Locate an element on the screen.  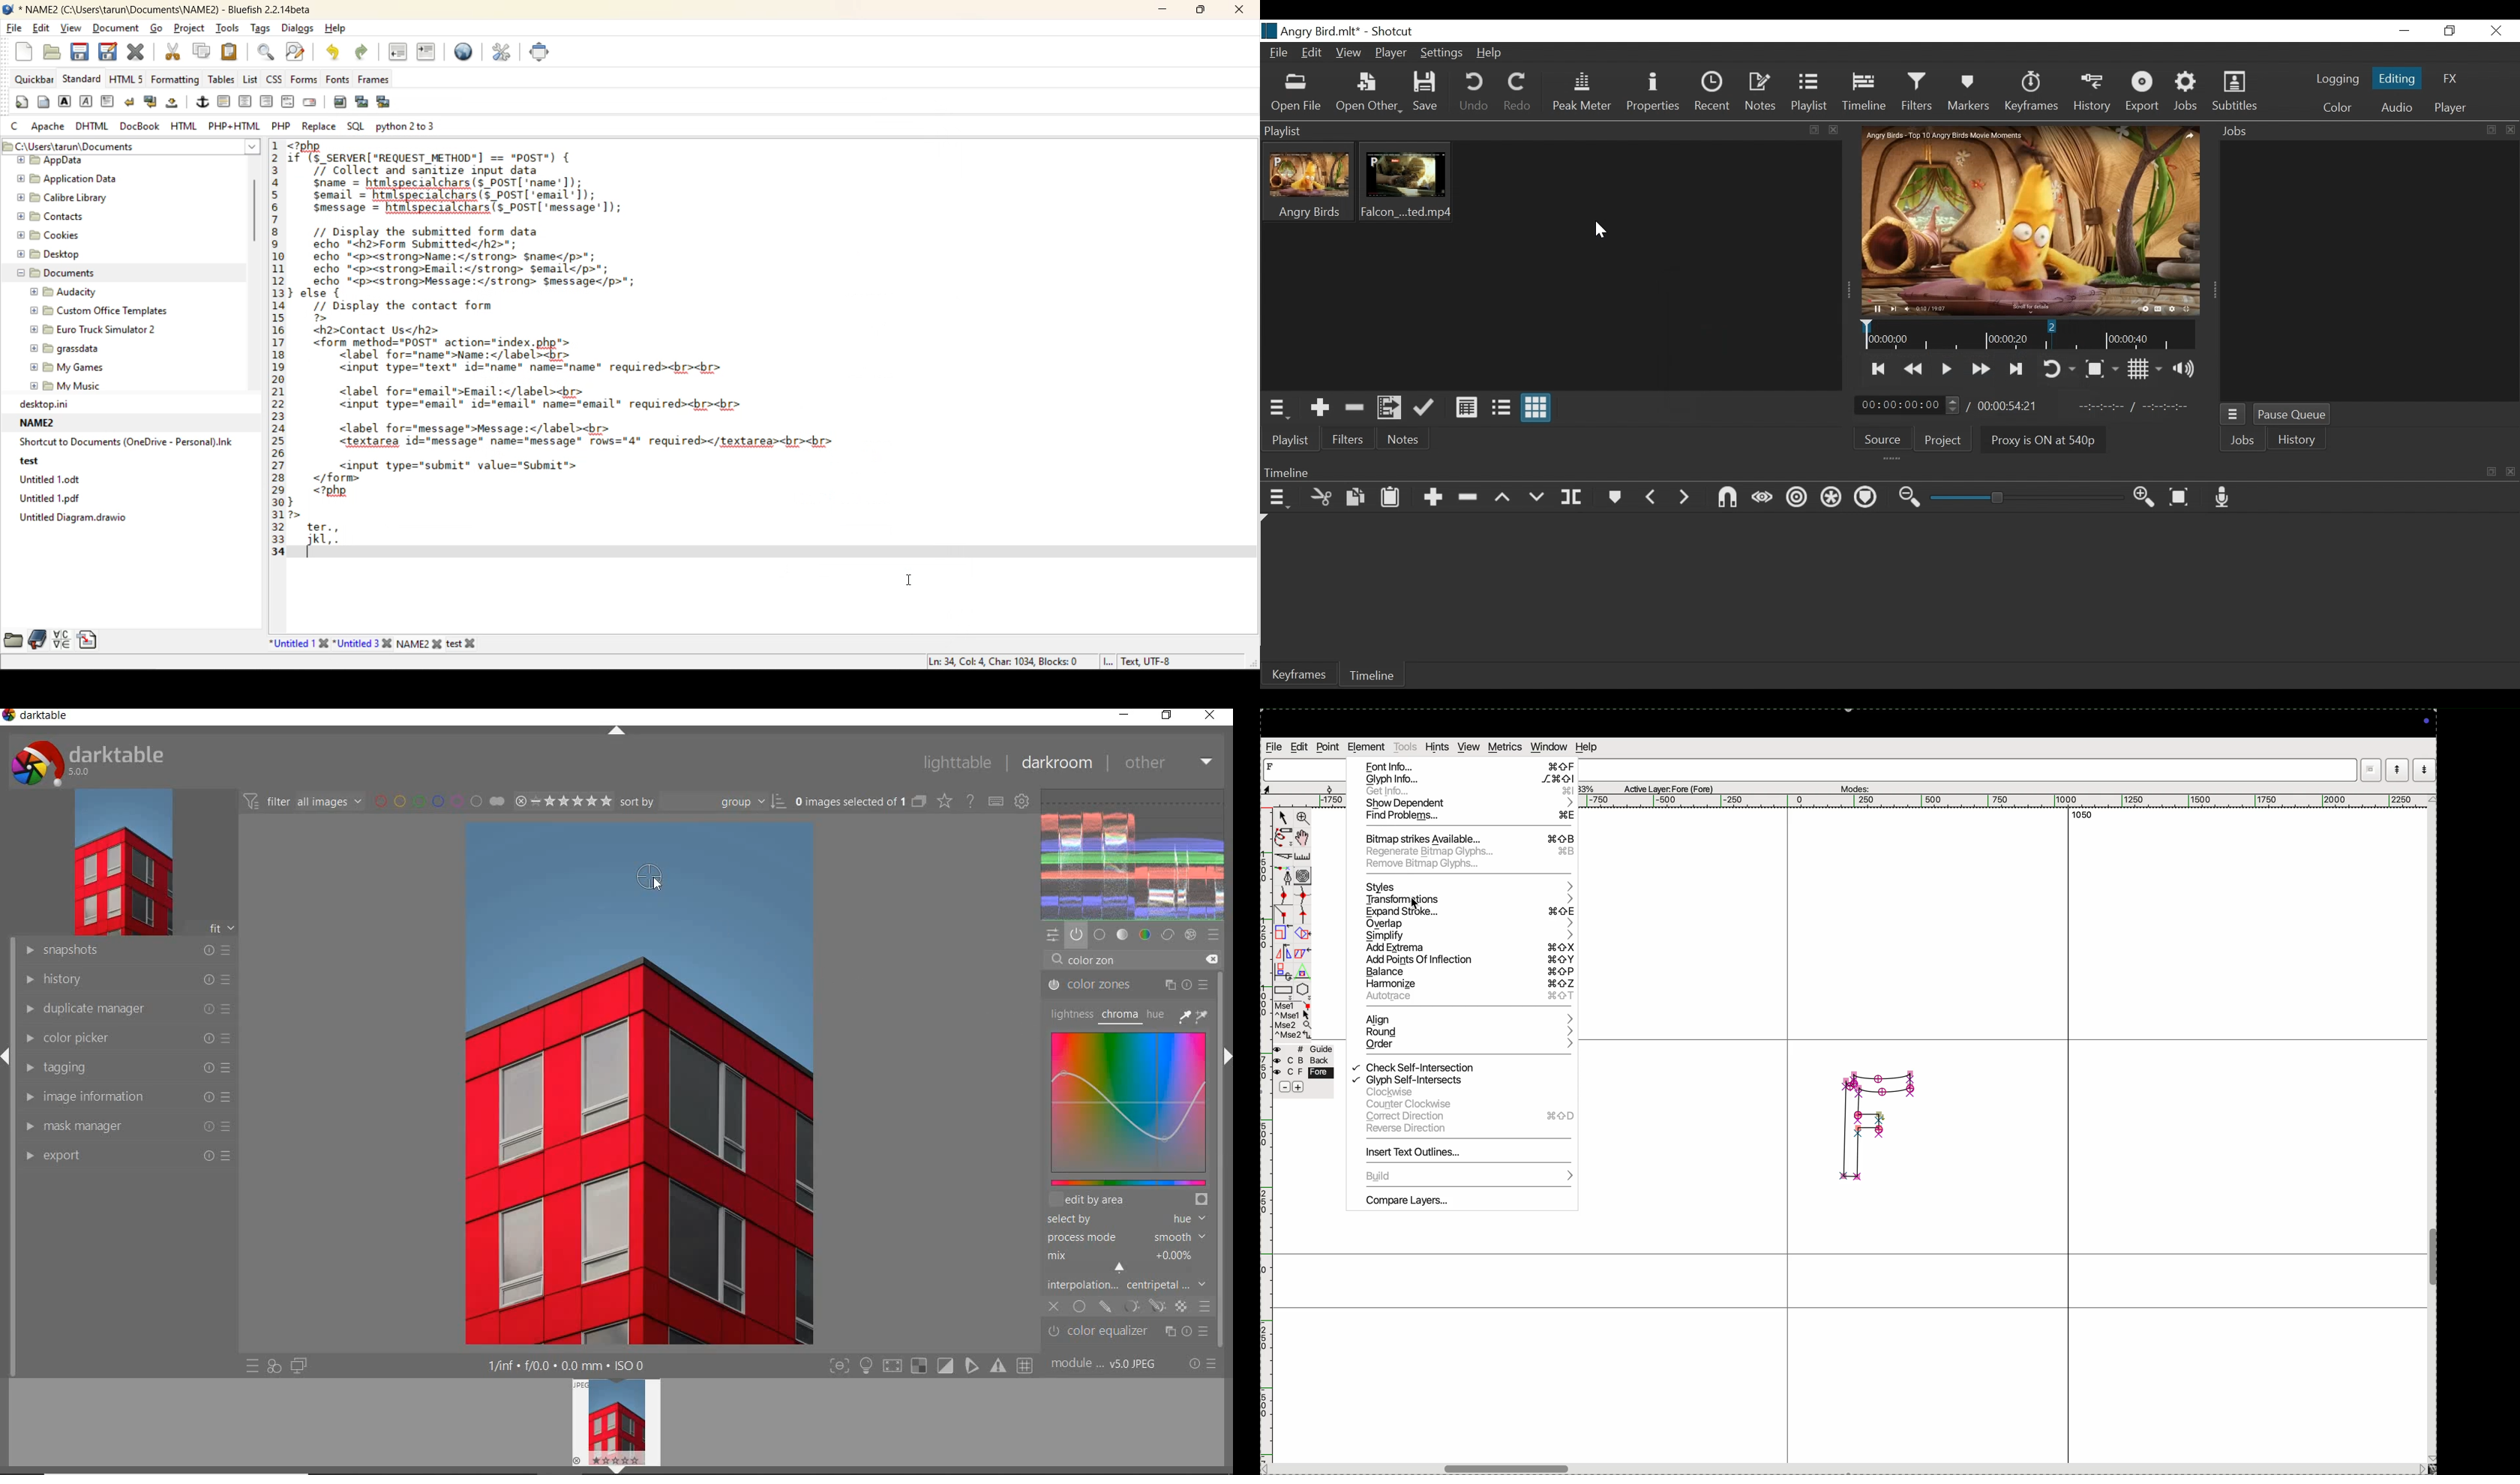
dakroom is located at coordinates (1056, 762).